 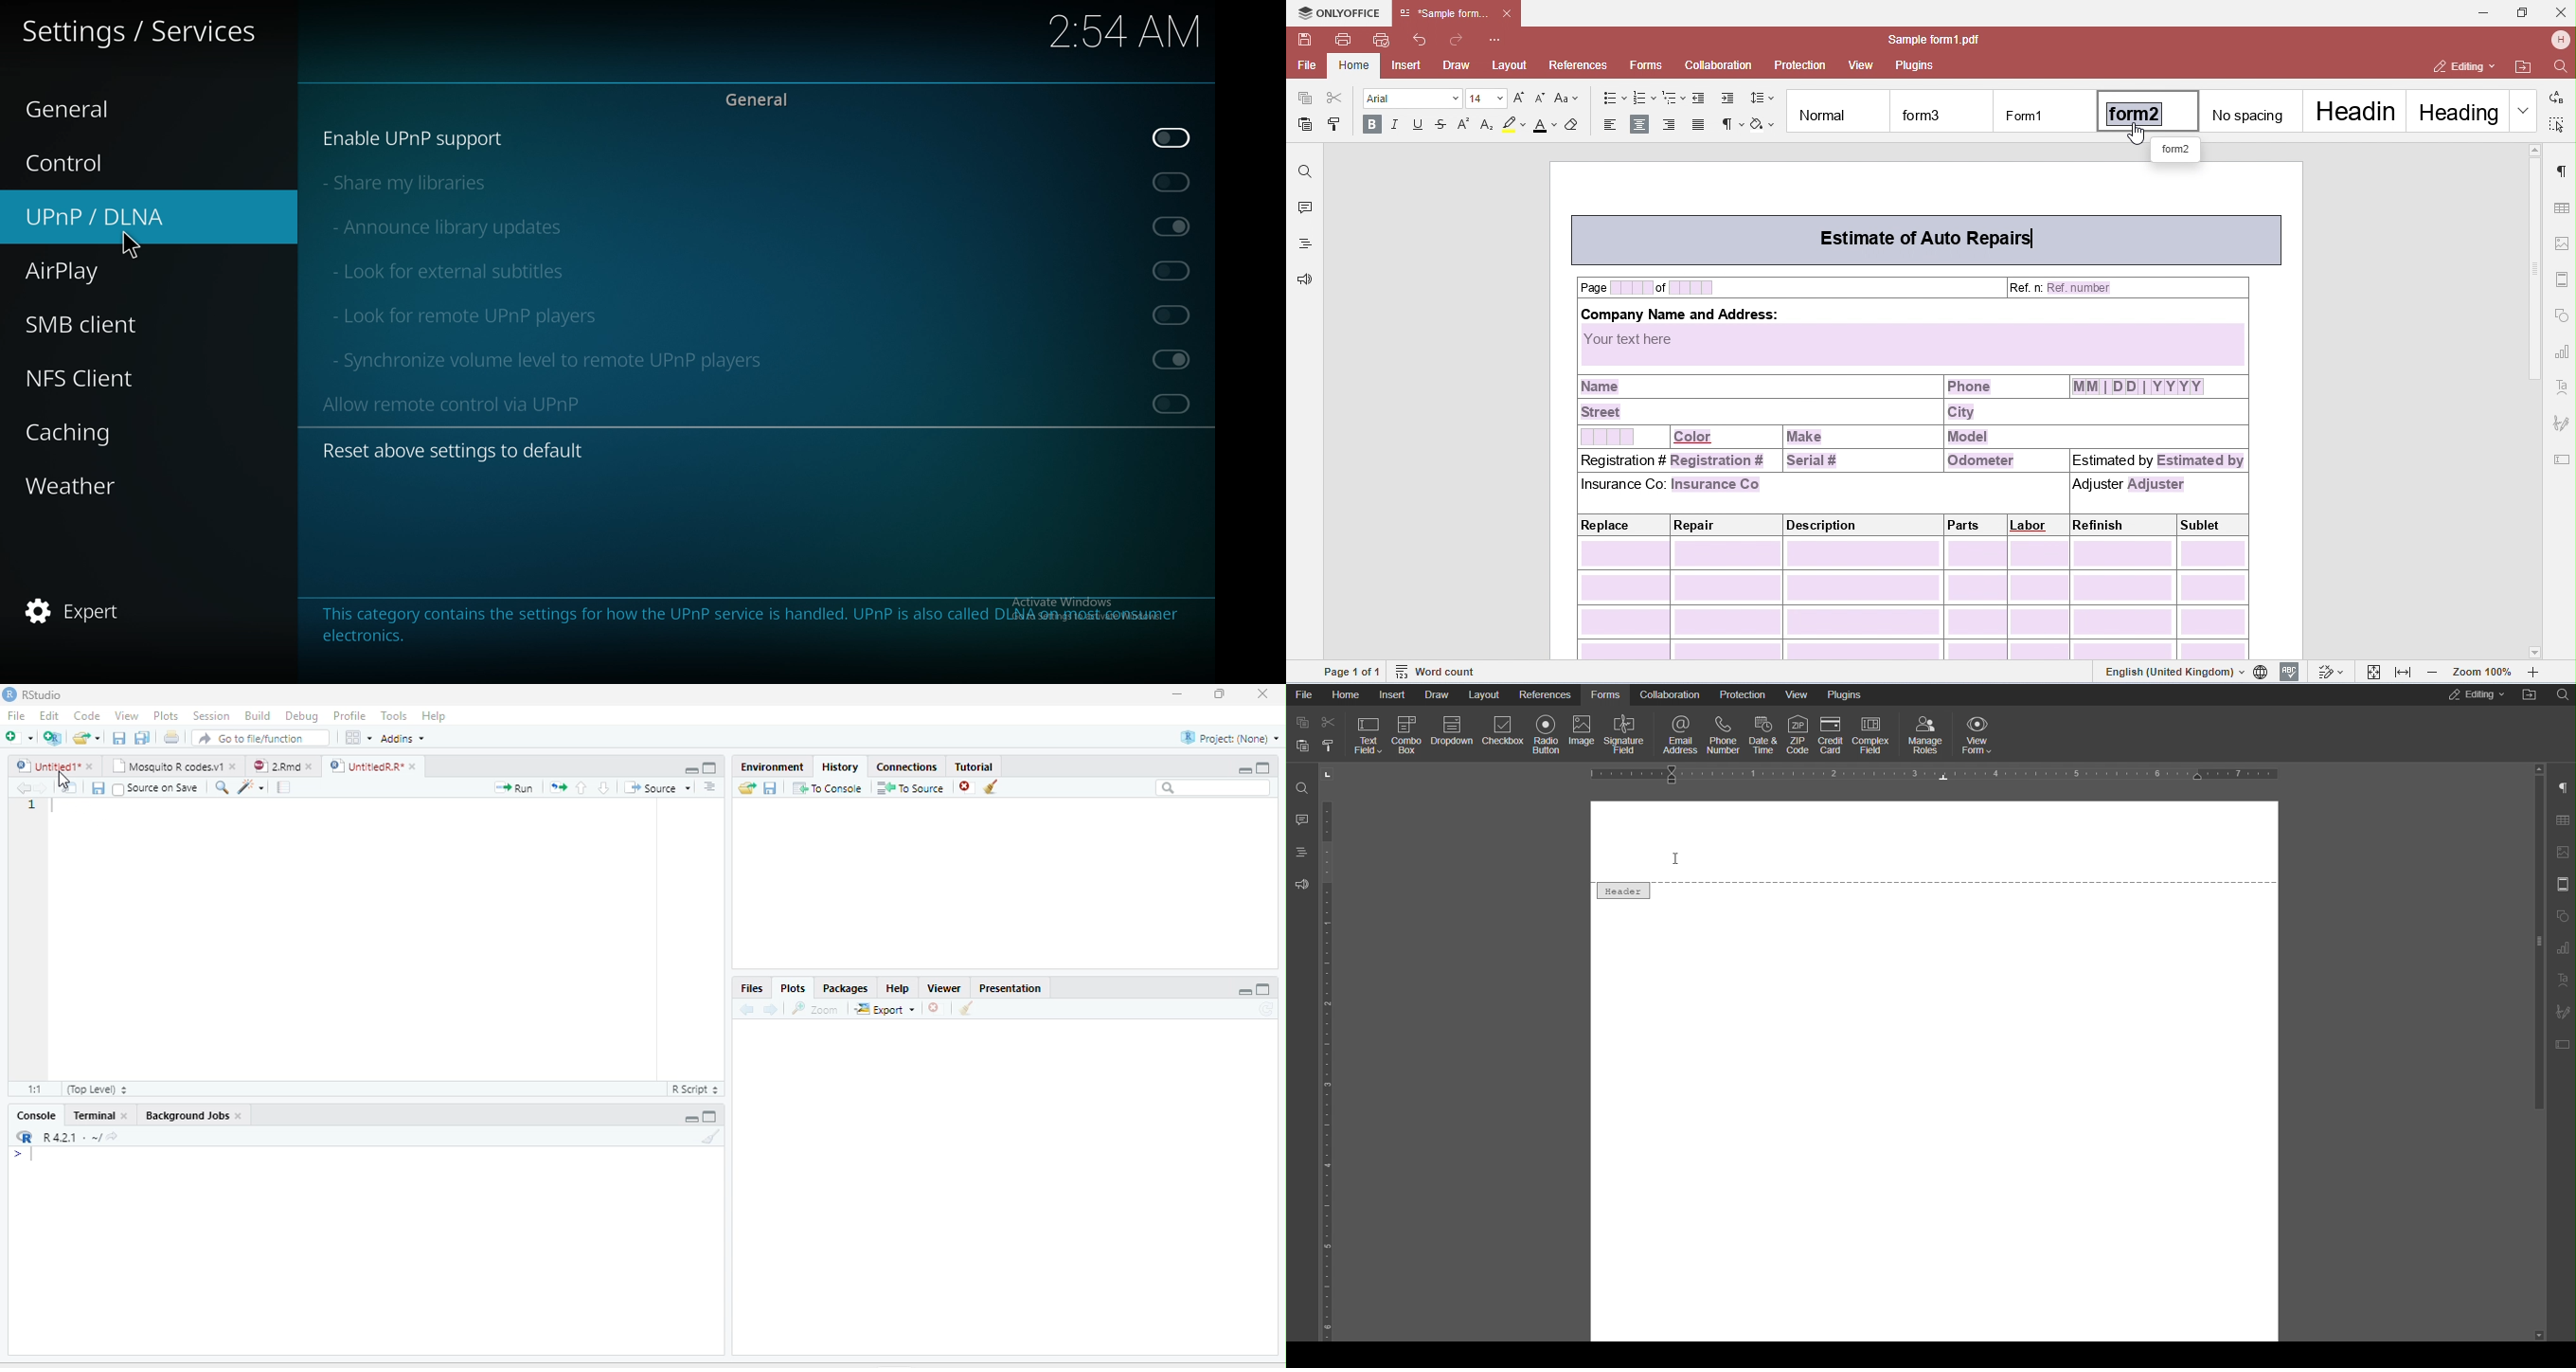 I want to click on close, so click(x=89, y=766).